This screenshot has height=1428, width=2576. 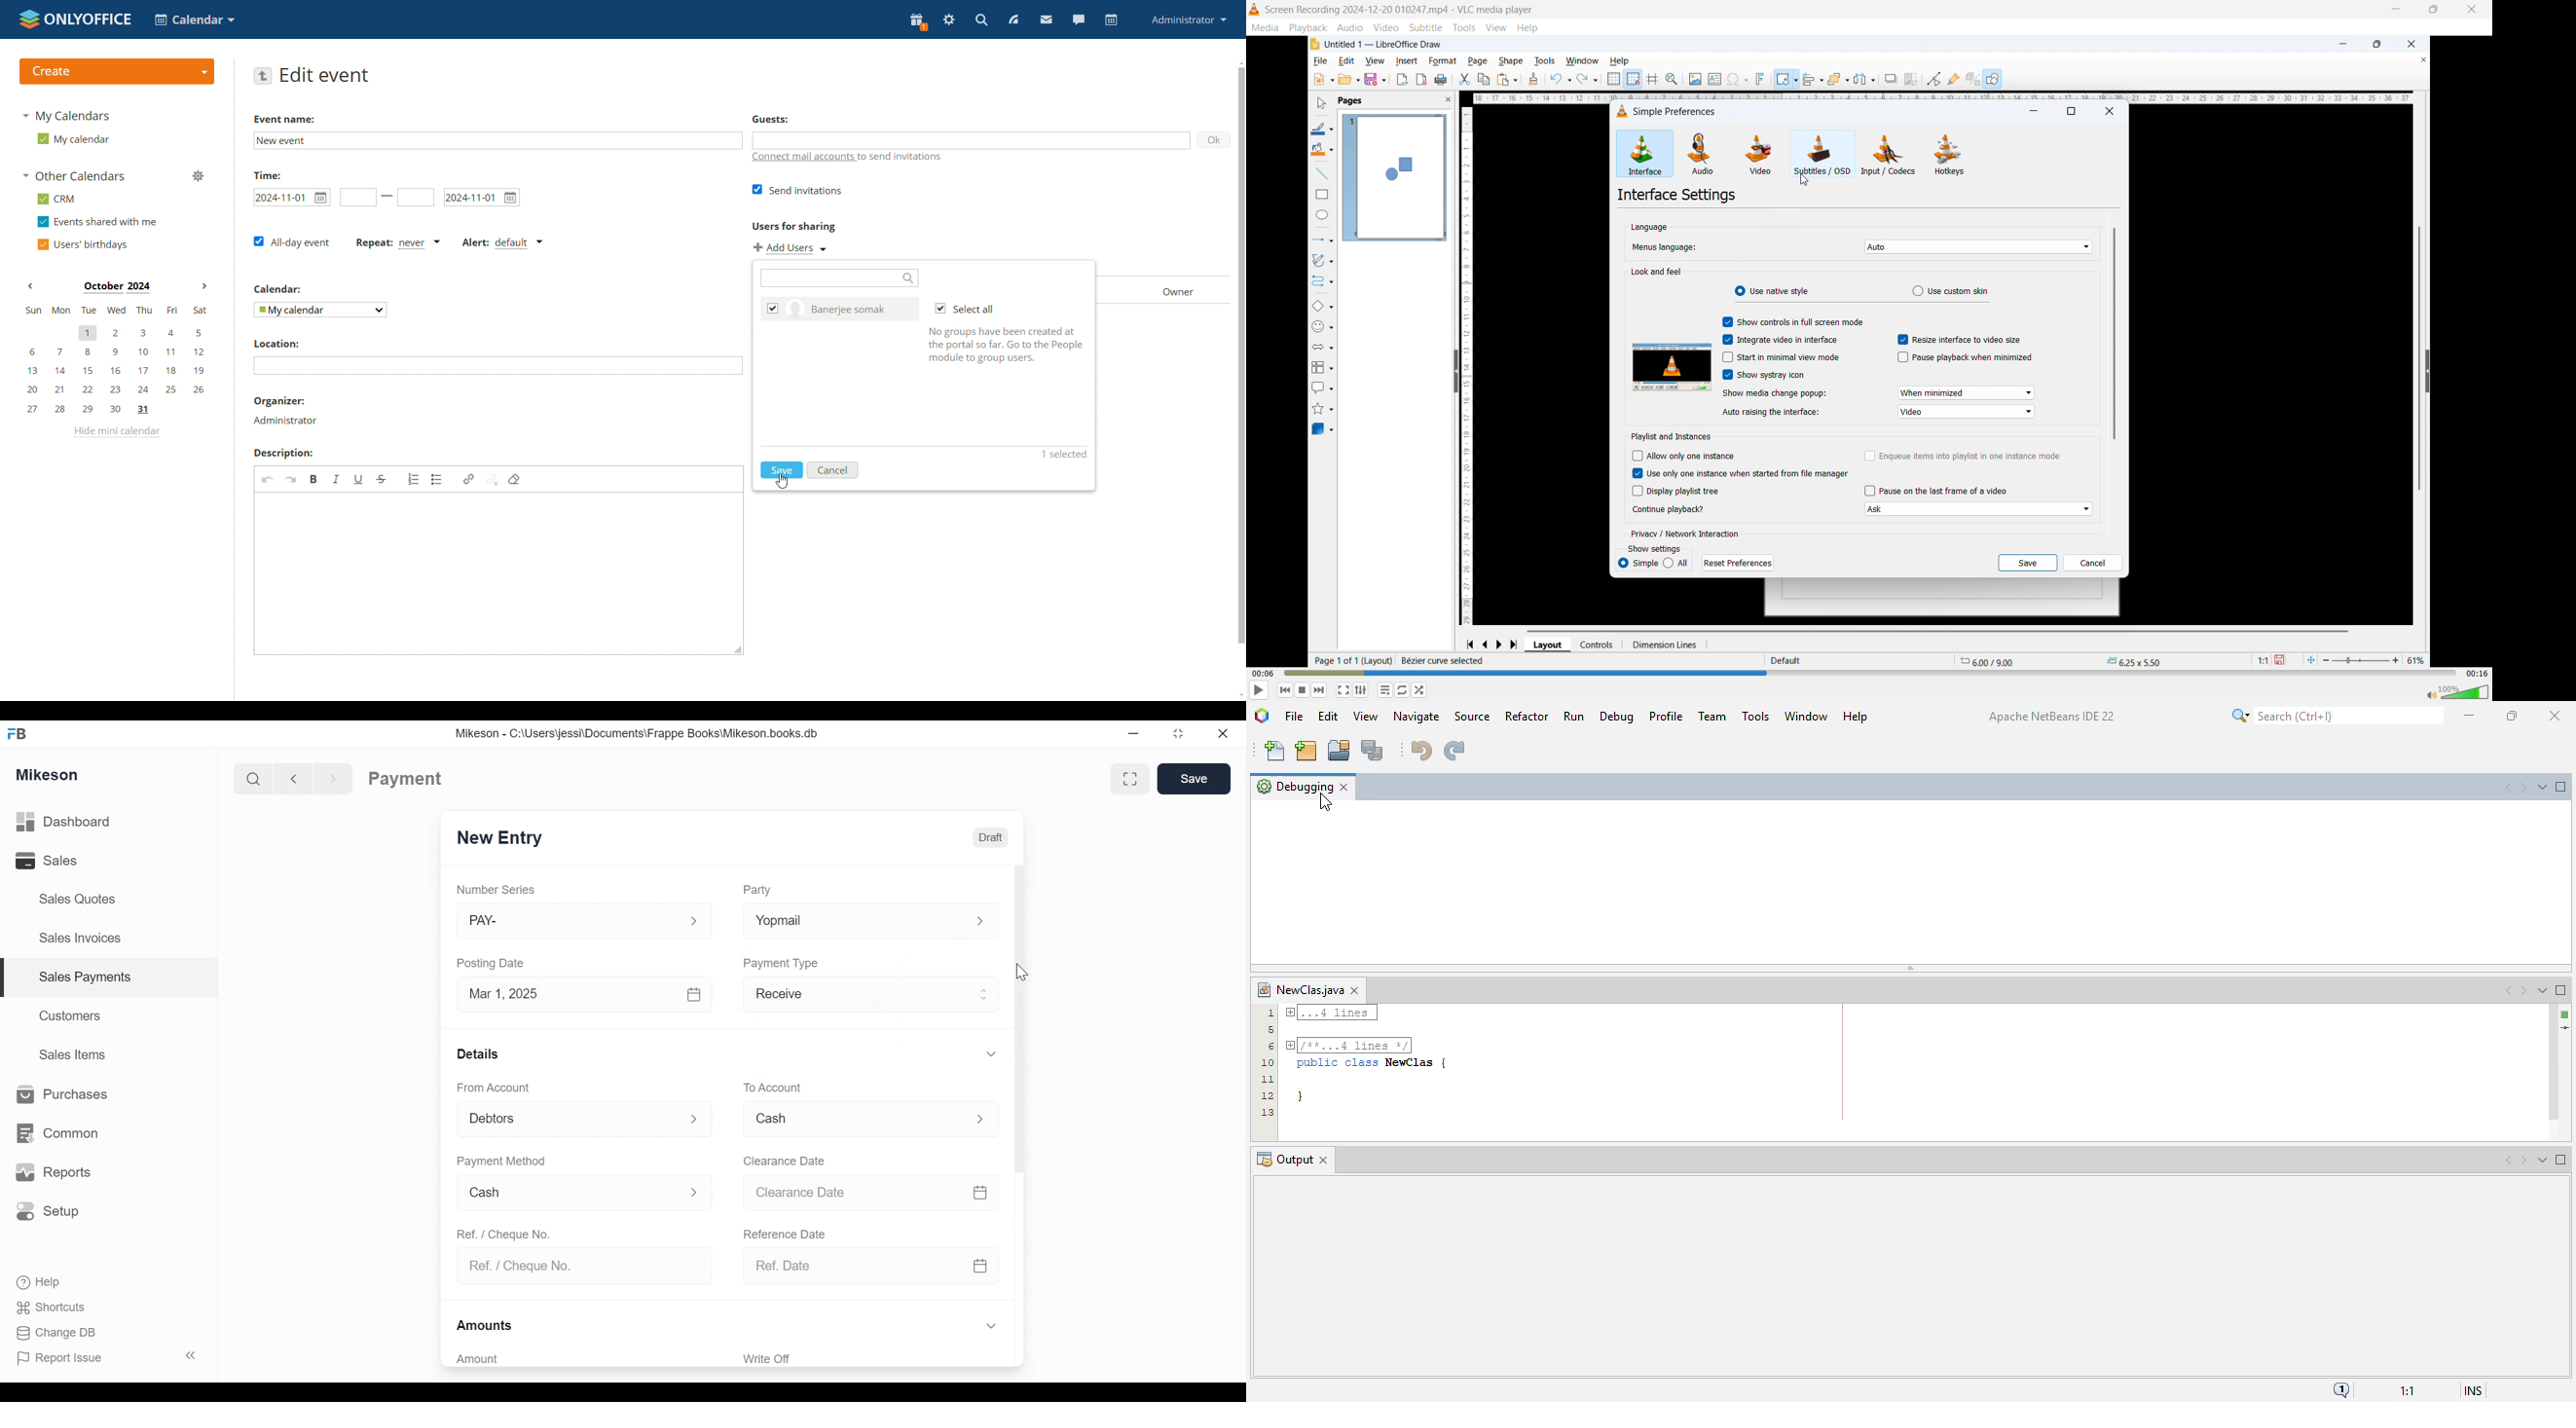 I want to click on edit event name, so click(x=498, y=141).